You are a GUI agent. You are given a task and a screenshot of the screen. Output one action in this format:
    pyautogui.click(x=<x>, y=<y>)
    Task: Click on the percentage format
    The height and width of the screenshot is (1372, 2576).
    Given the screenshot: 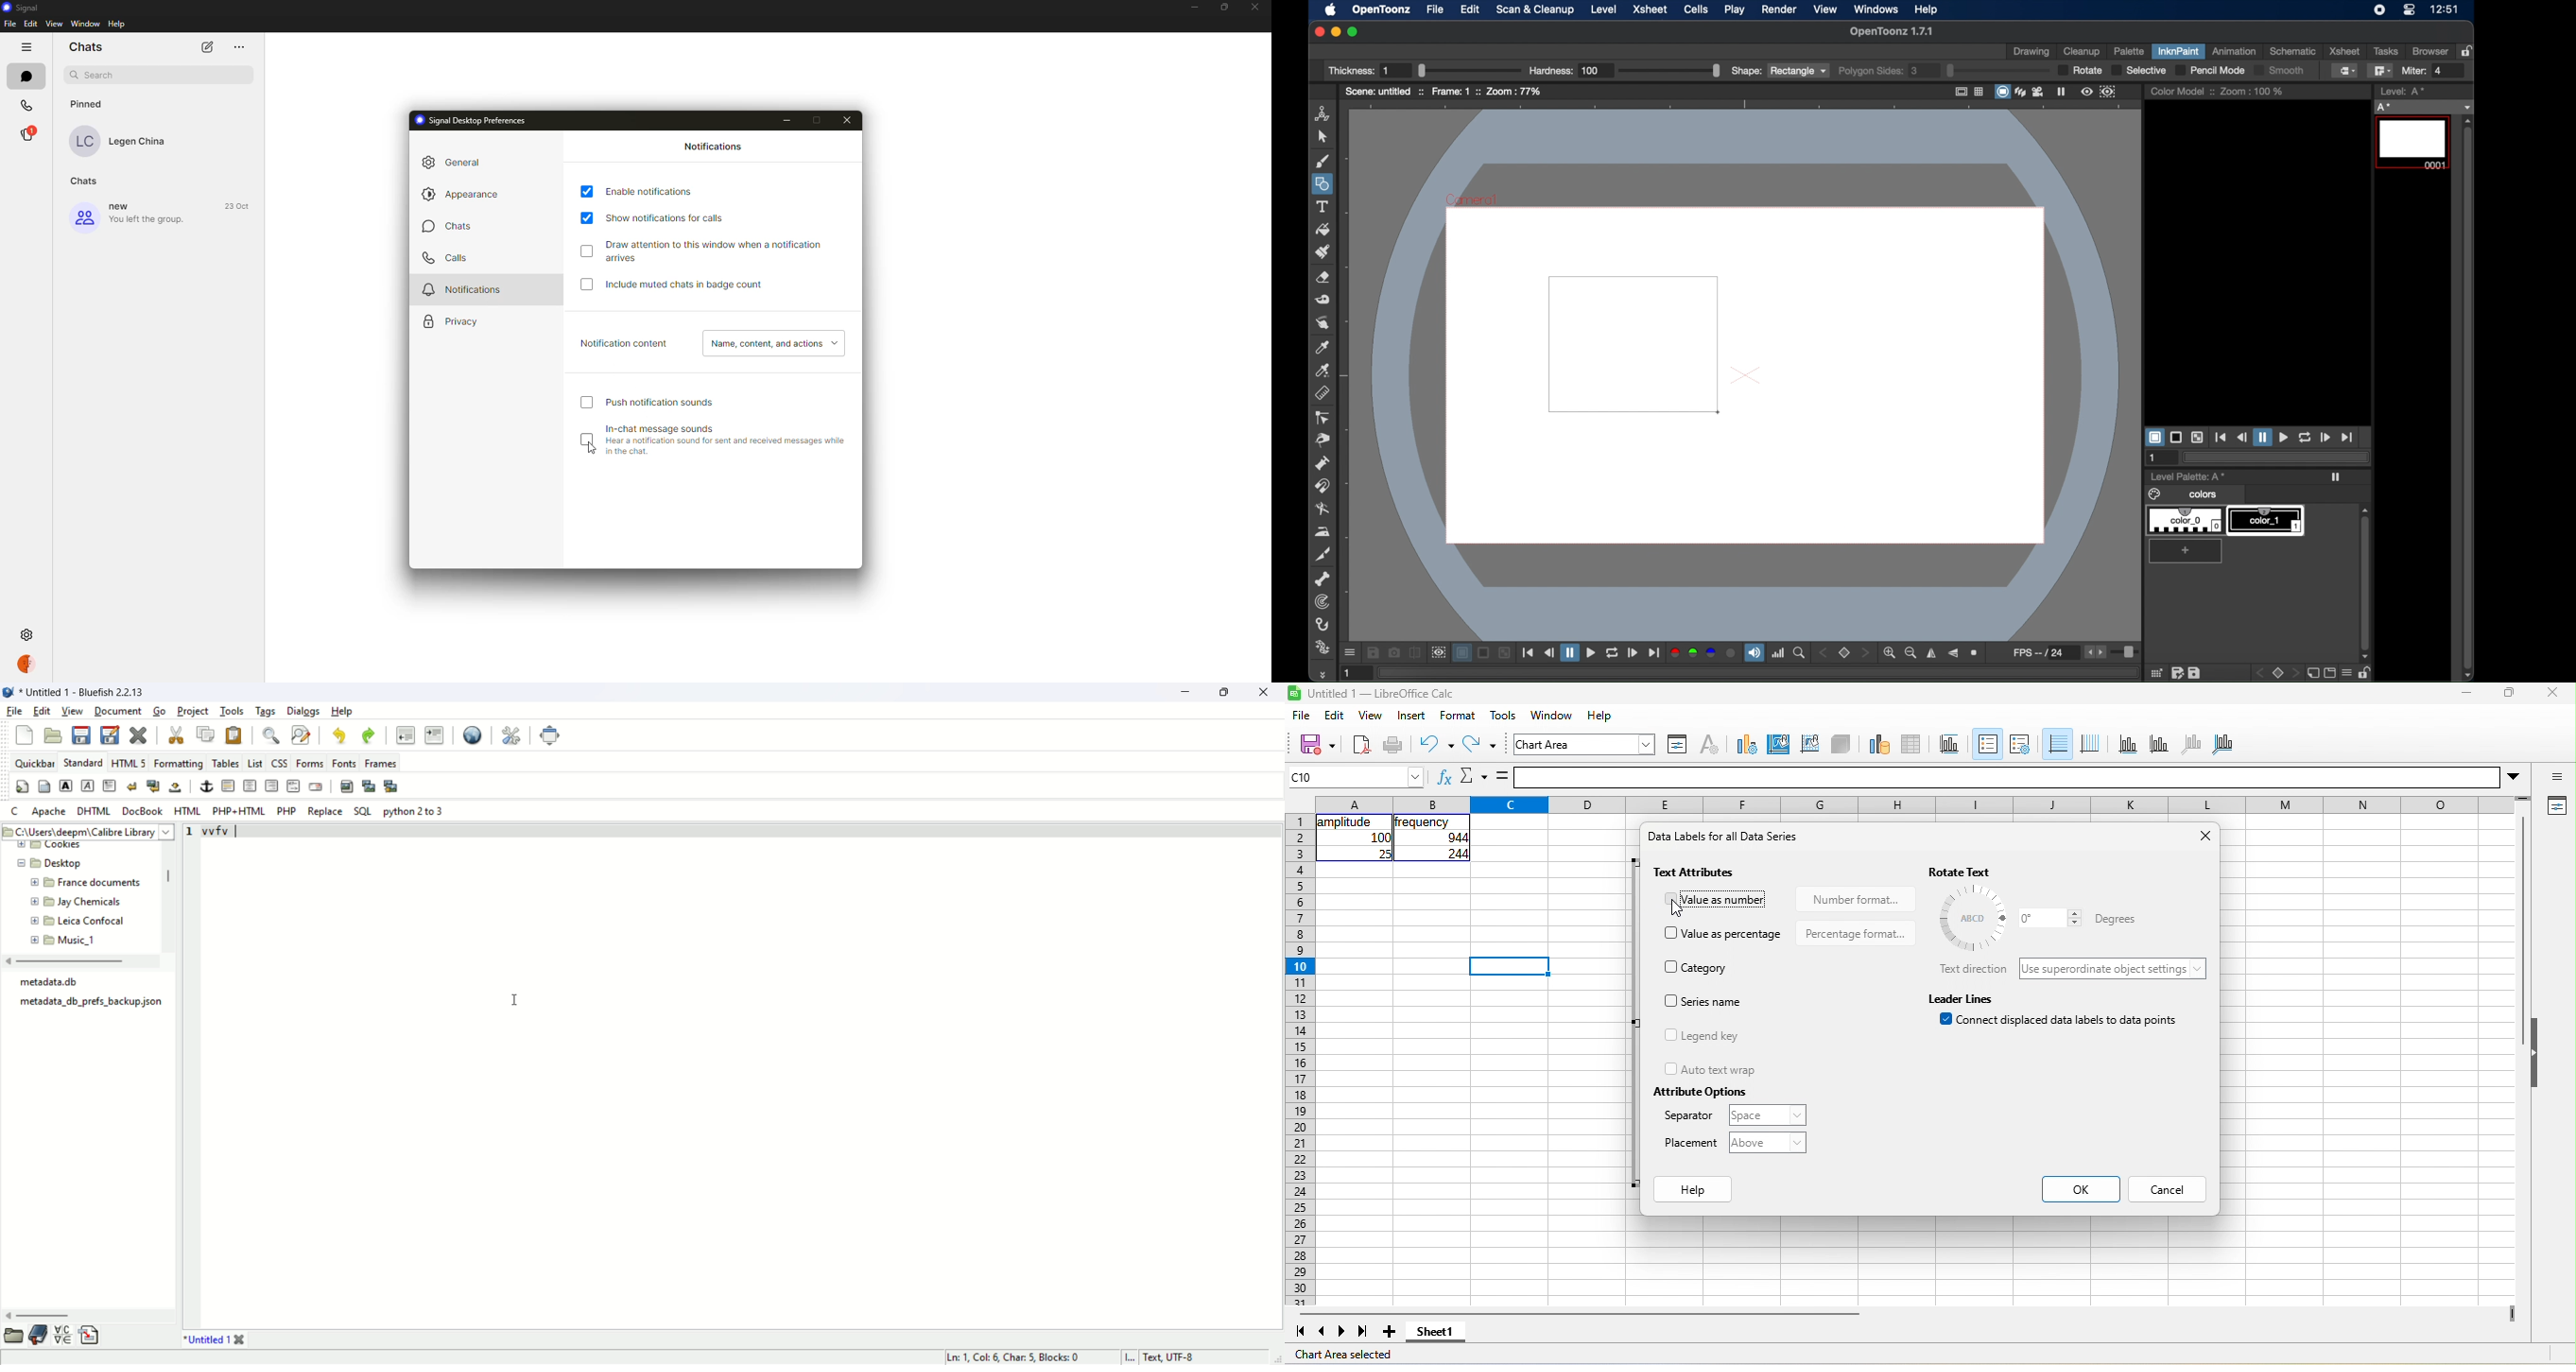 What is the action you would take?
    pyautogui.click(x=1856, y=933)
    